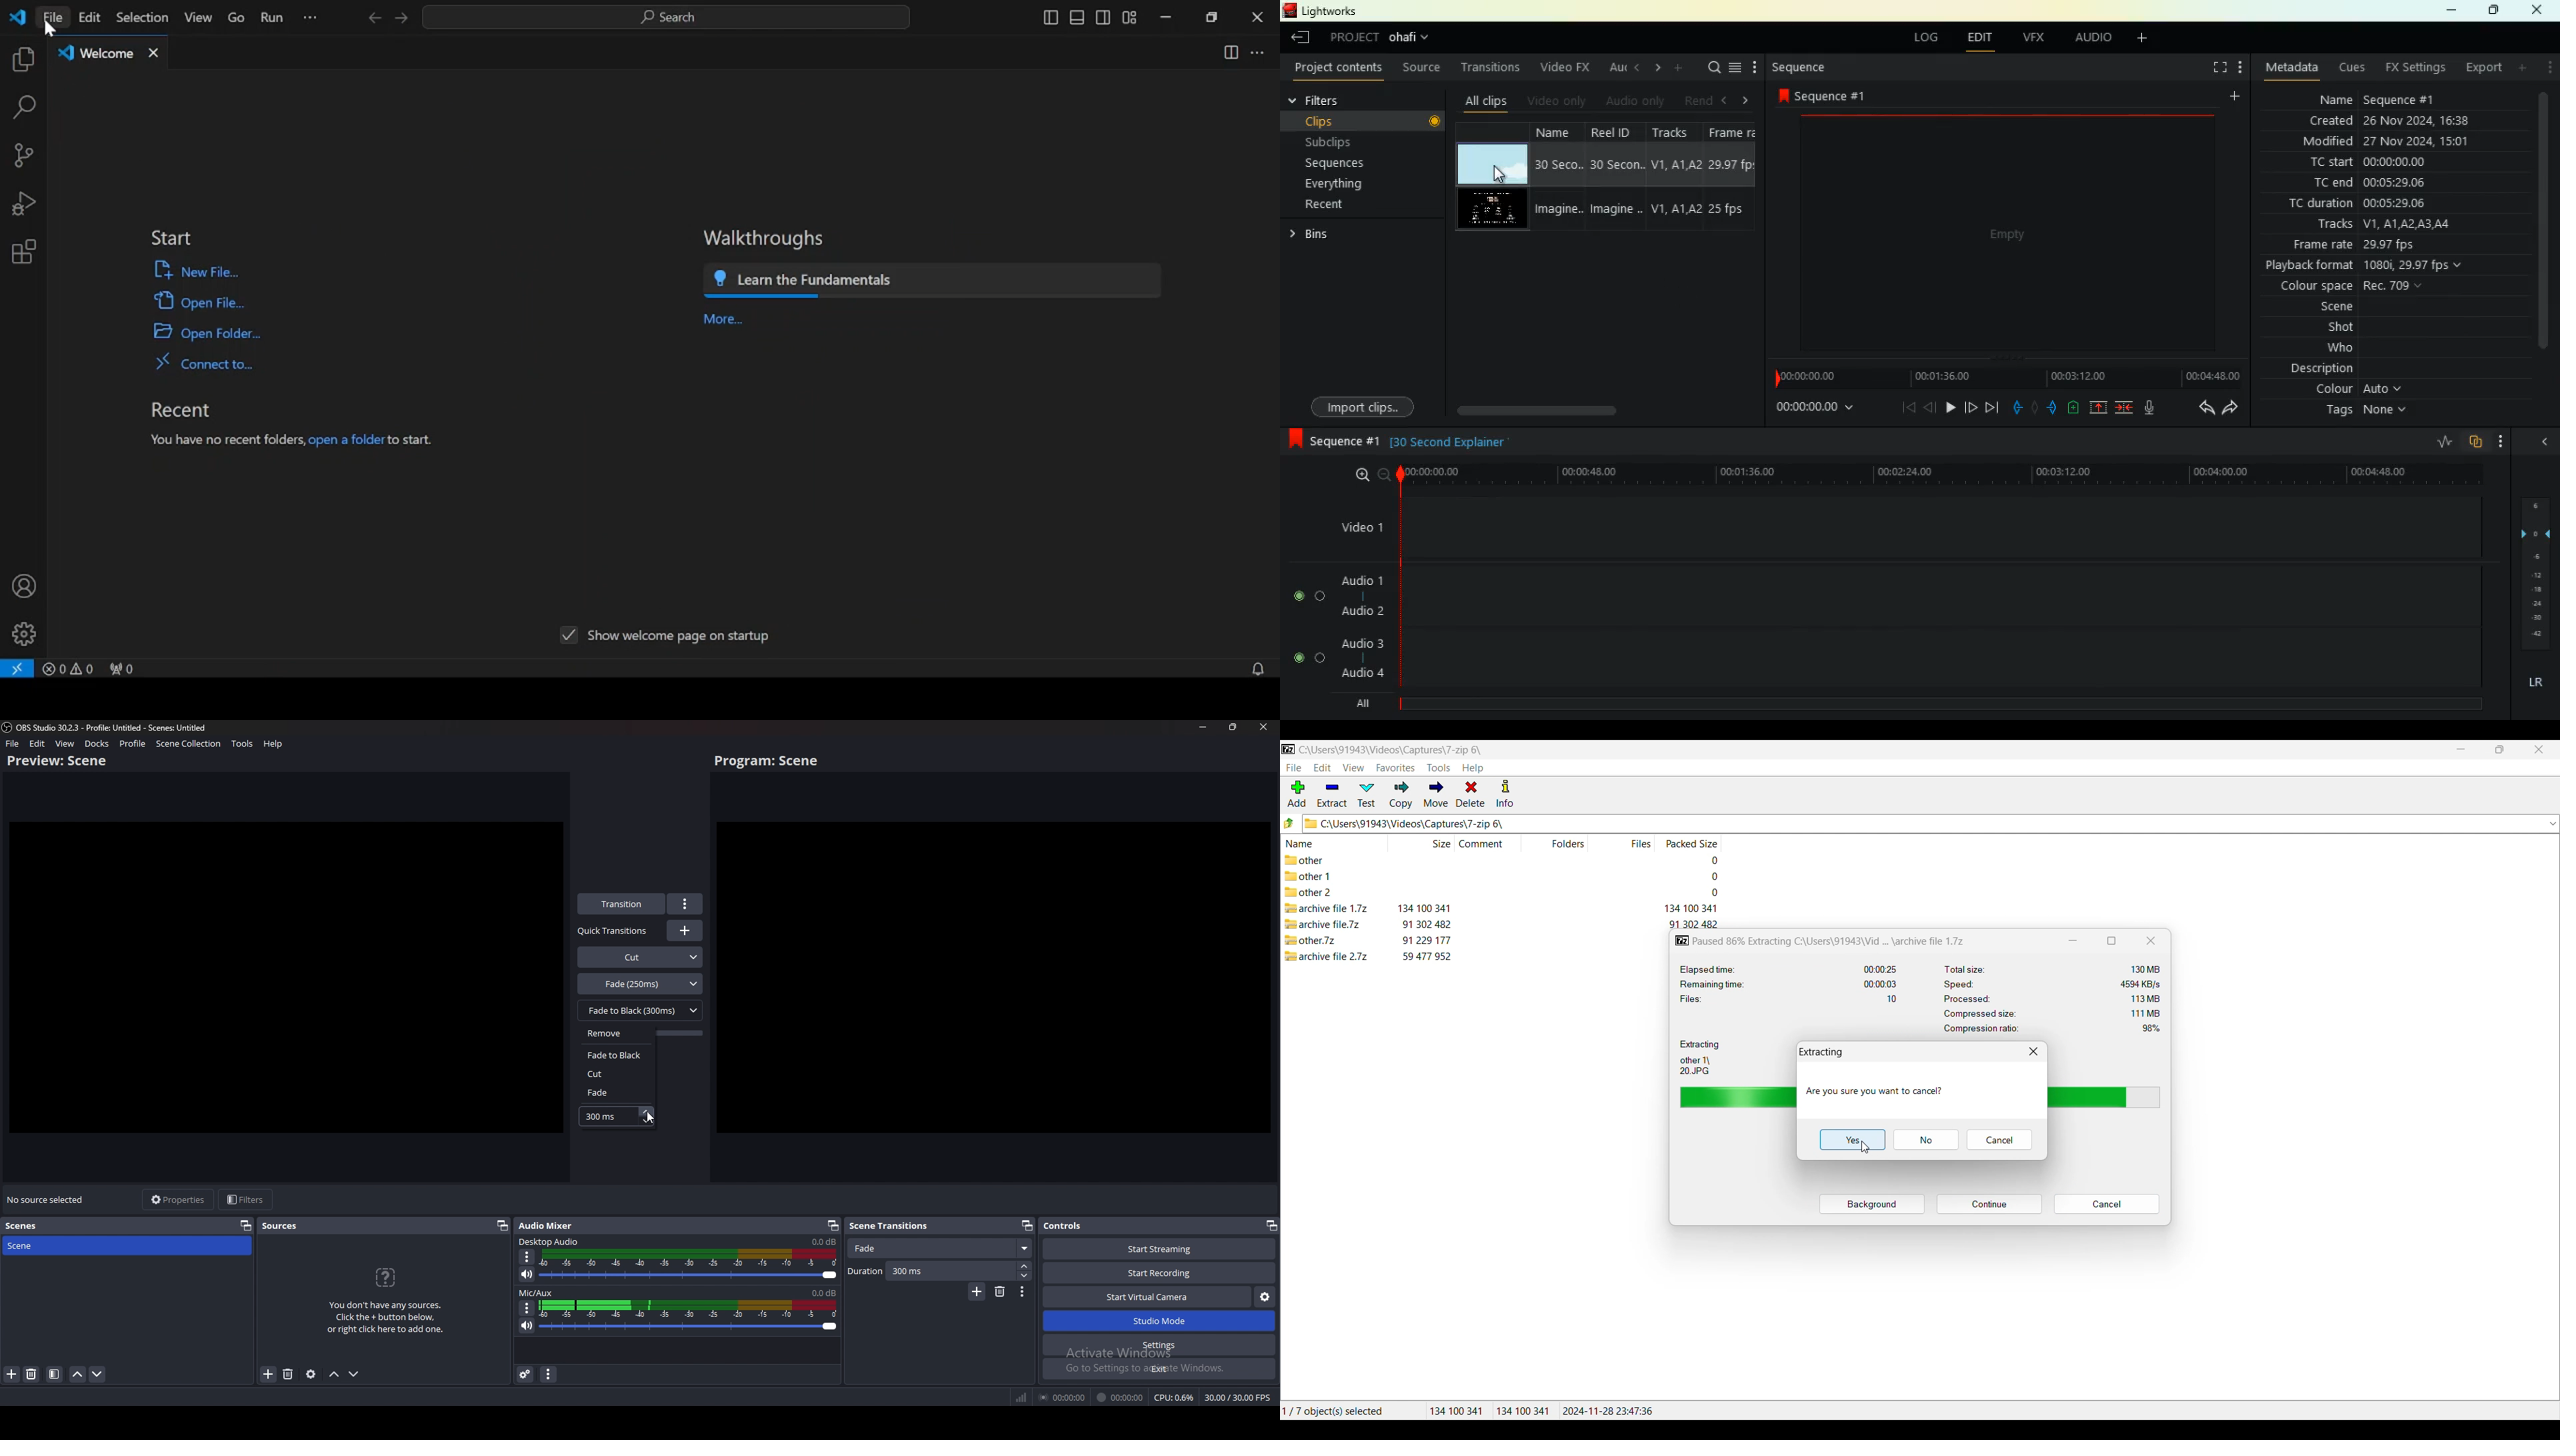  I want to click on ) OBS 30.2.3 - Profile: Untitled - Scenes: Untitled, so click(120, 727).